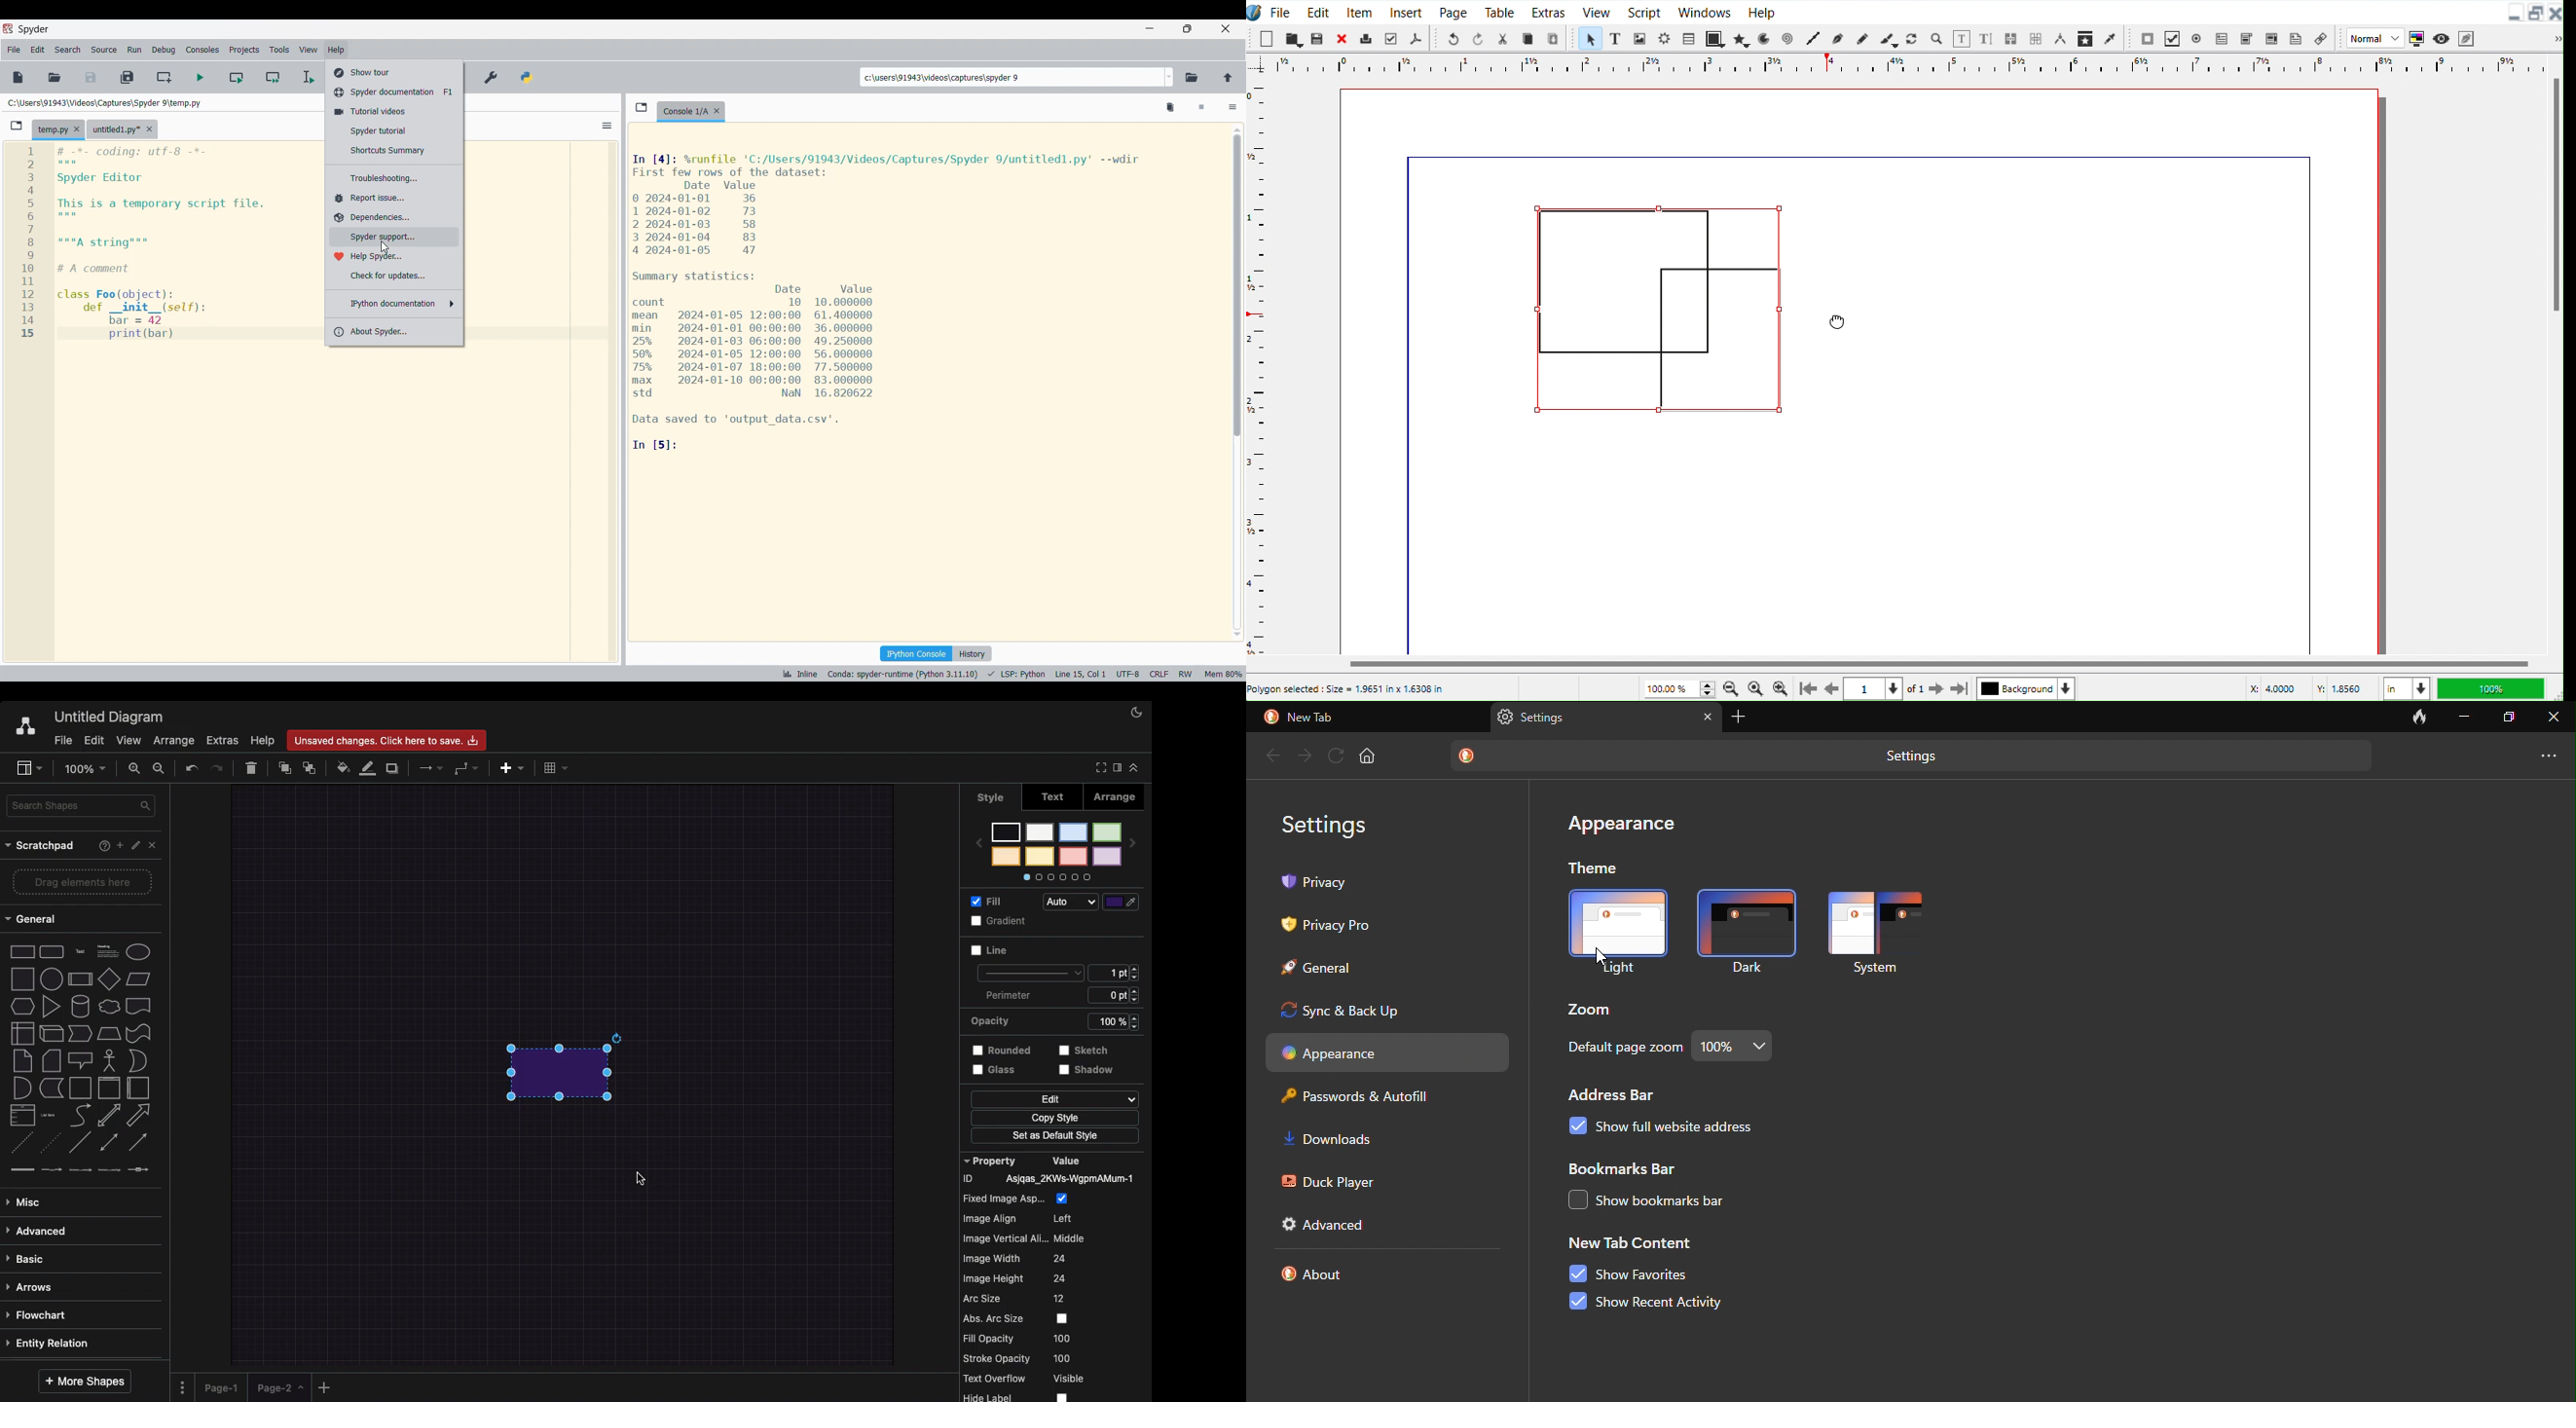 Image resolution: width=2576 pixels, height=1428 pixels. I want to click on Report issue, so click(395, 198).